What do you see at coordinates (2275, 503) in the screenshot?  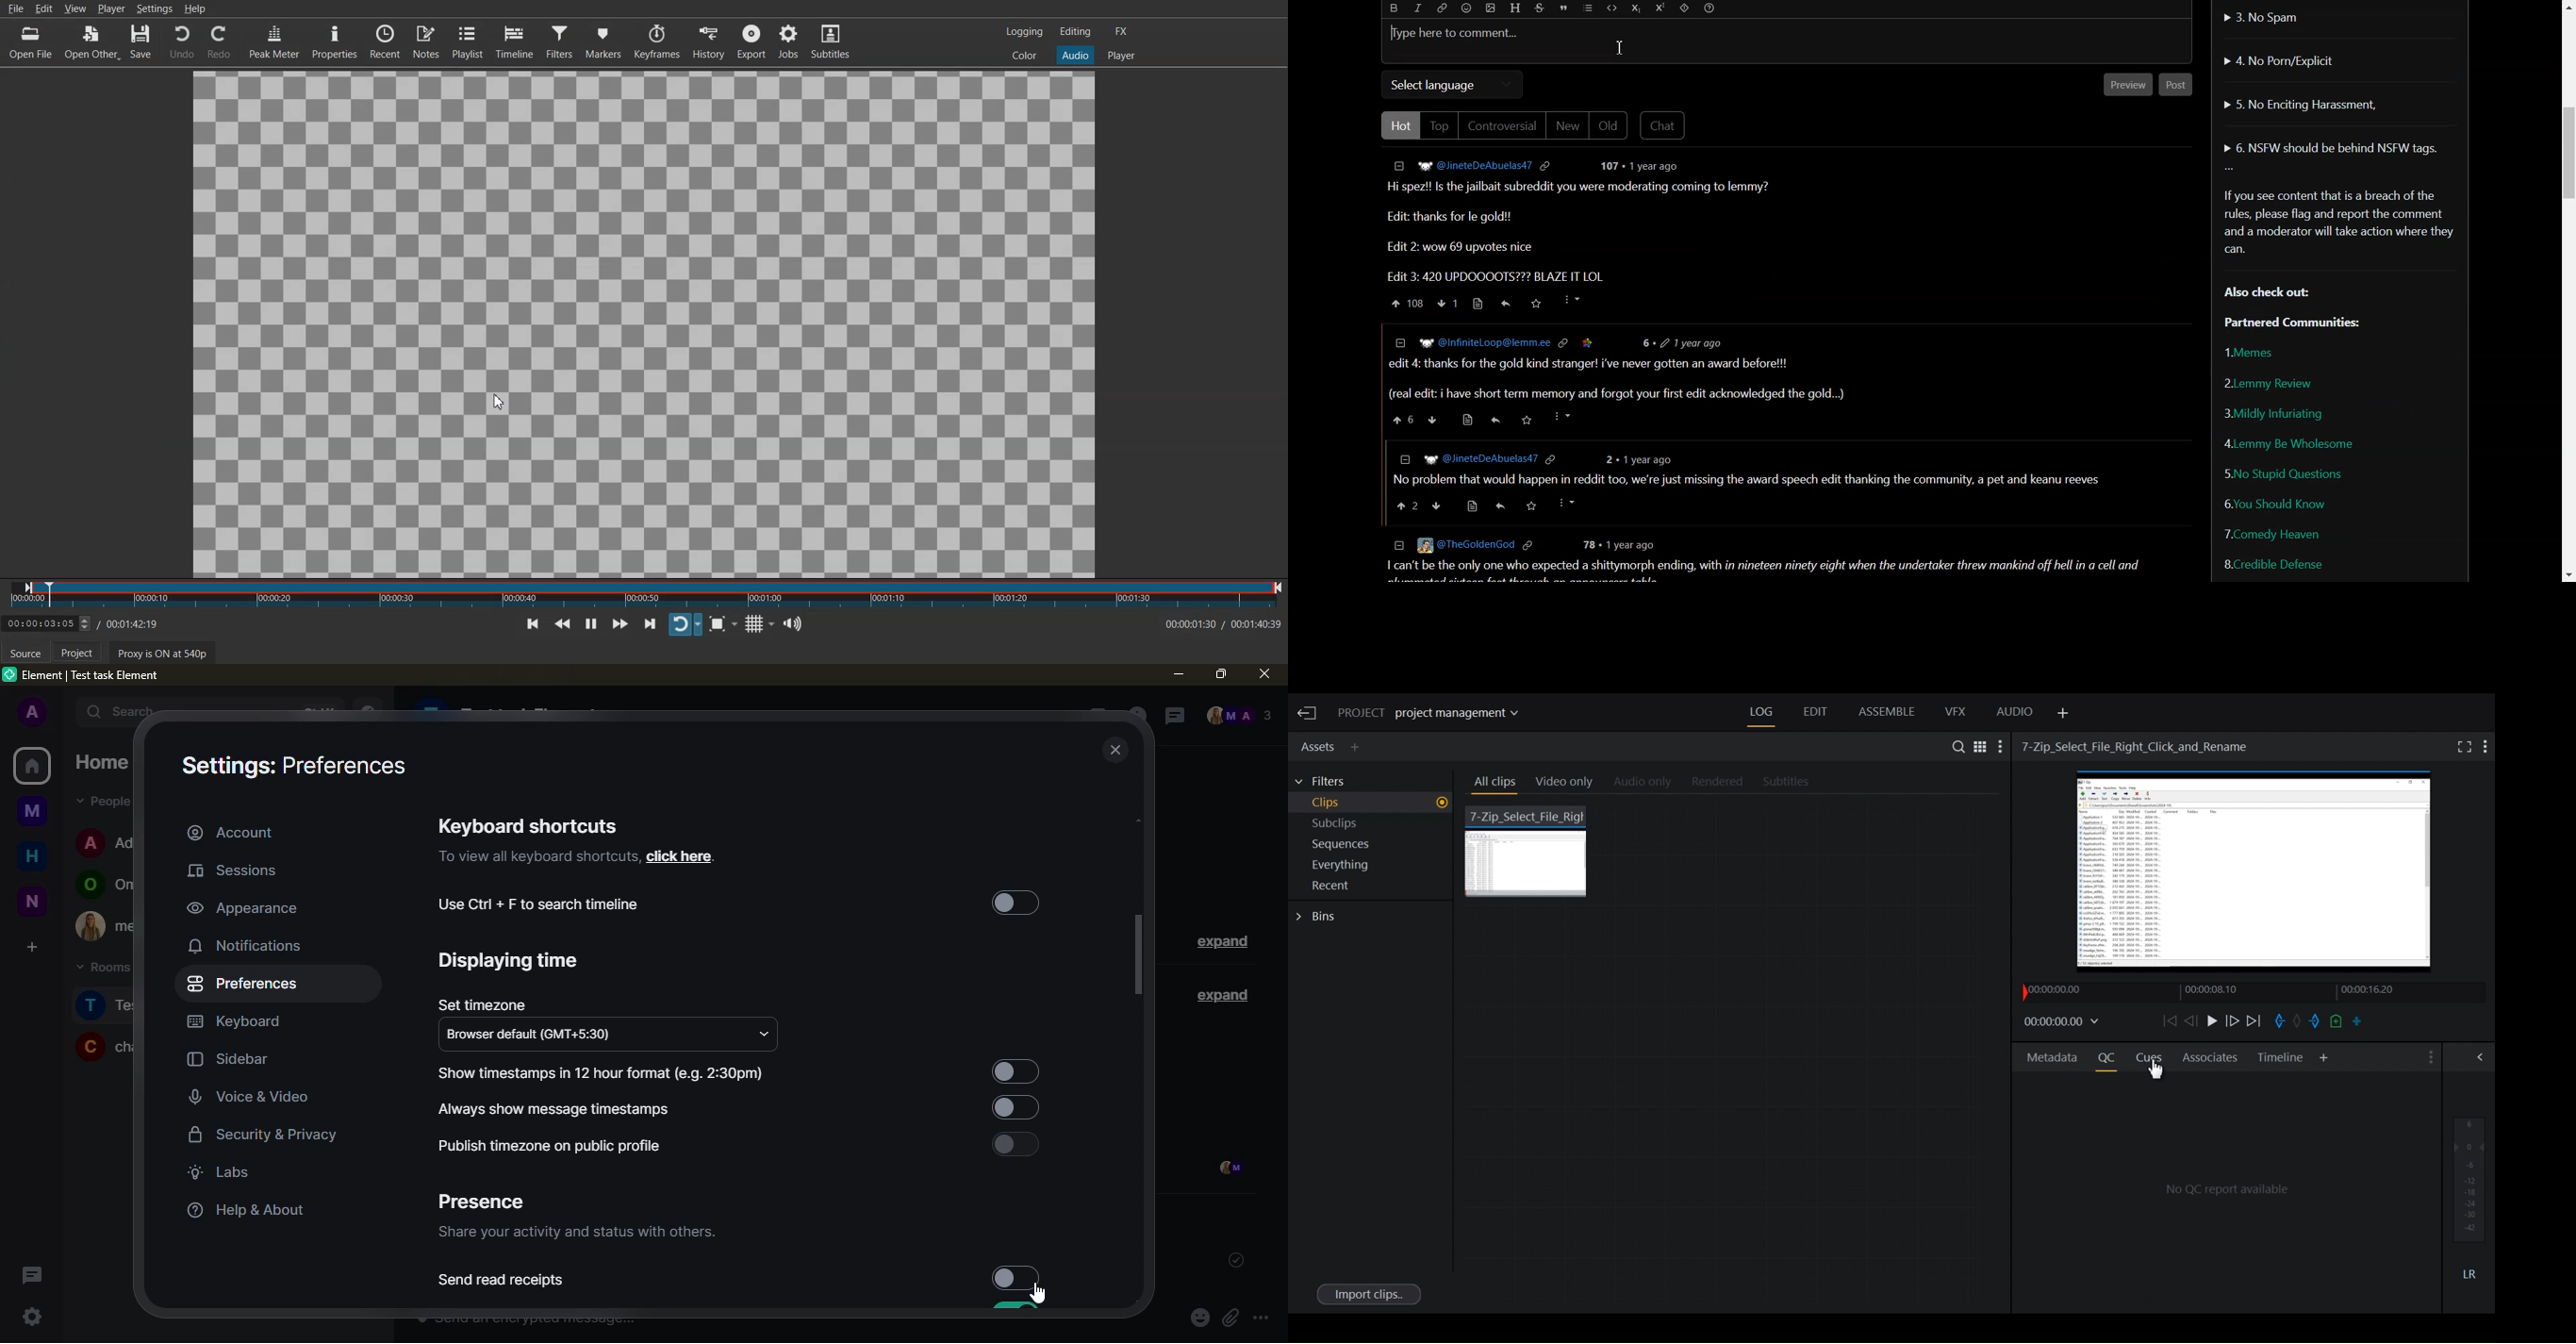 I see `You Should Know` at bounding box center [2275, 503].